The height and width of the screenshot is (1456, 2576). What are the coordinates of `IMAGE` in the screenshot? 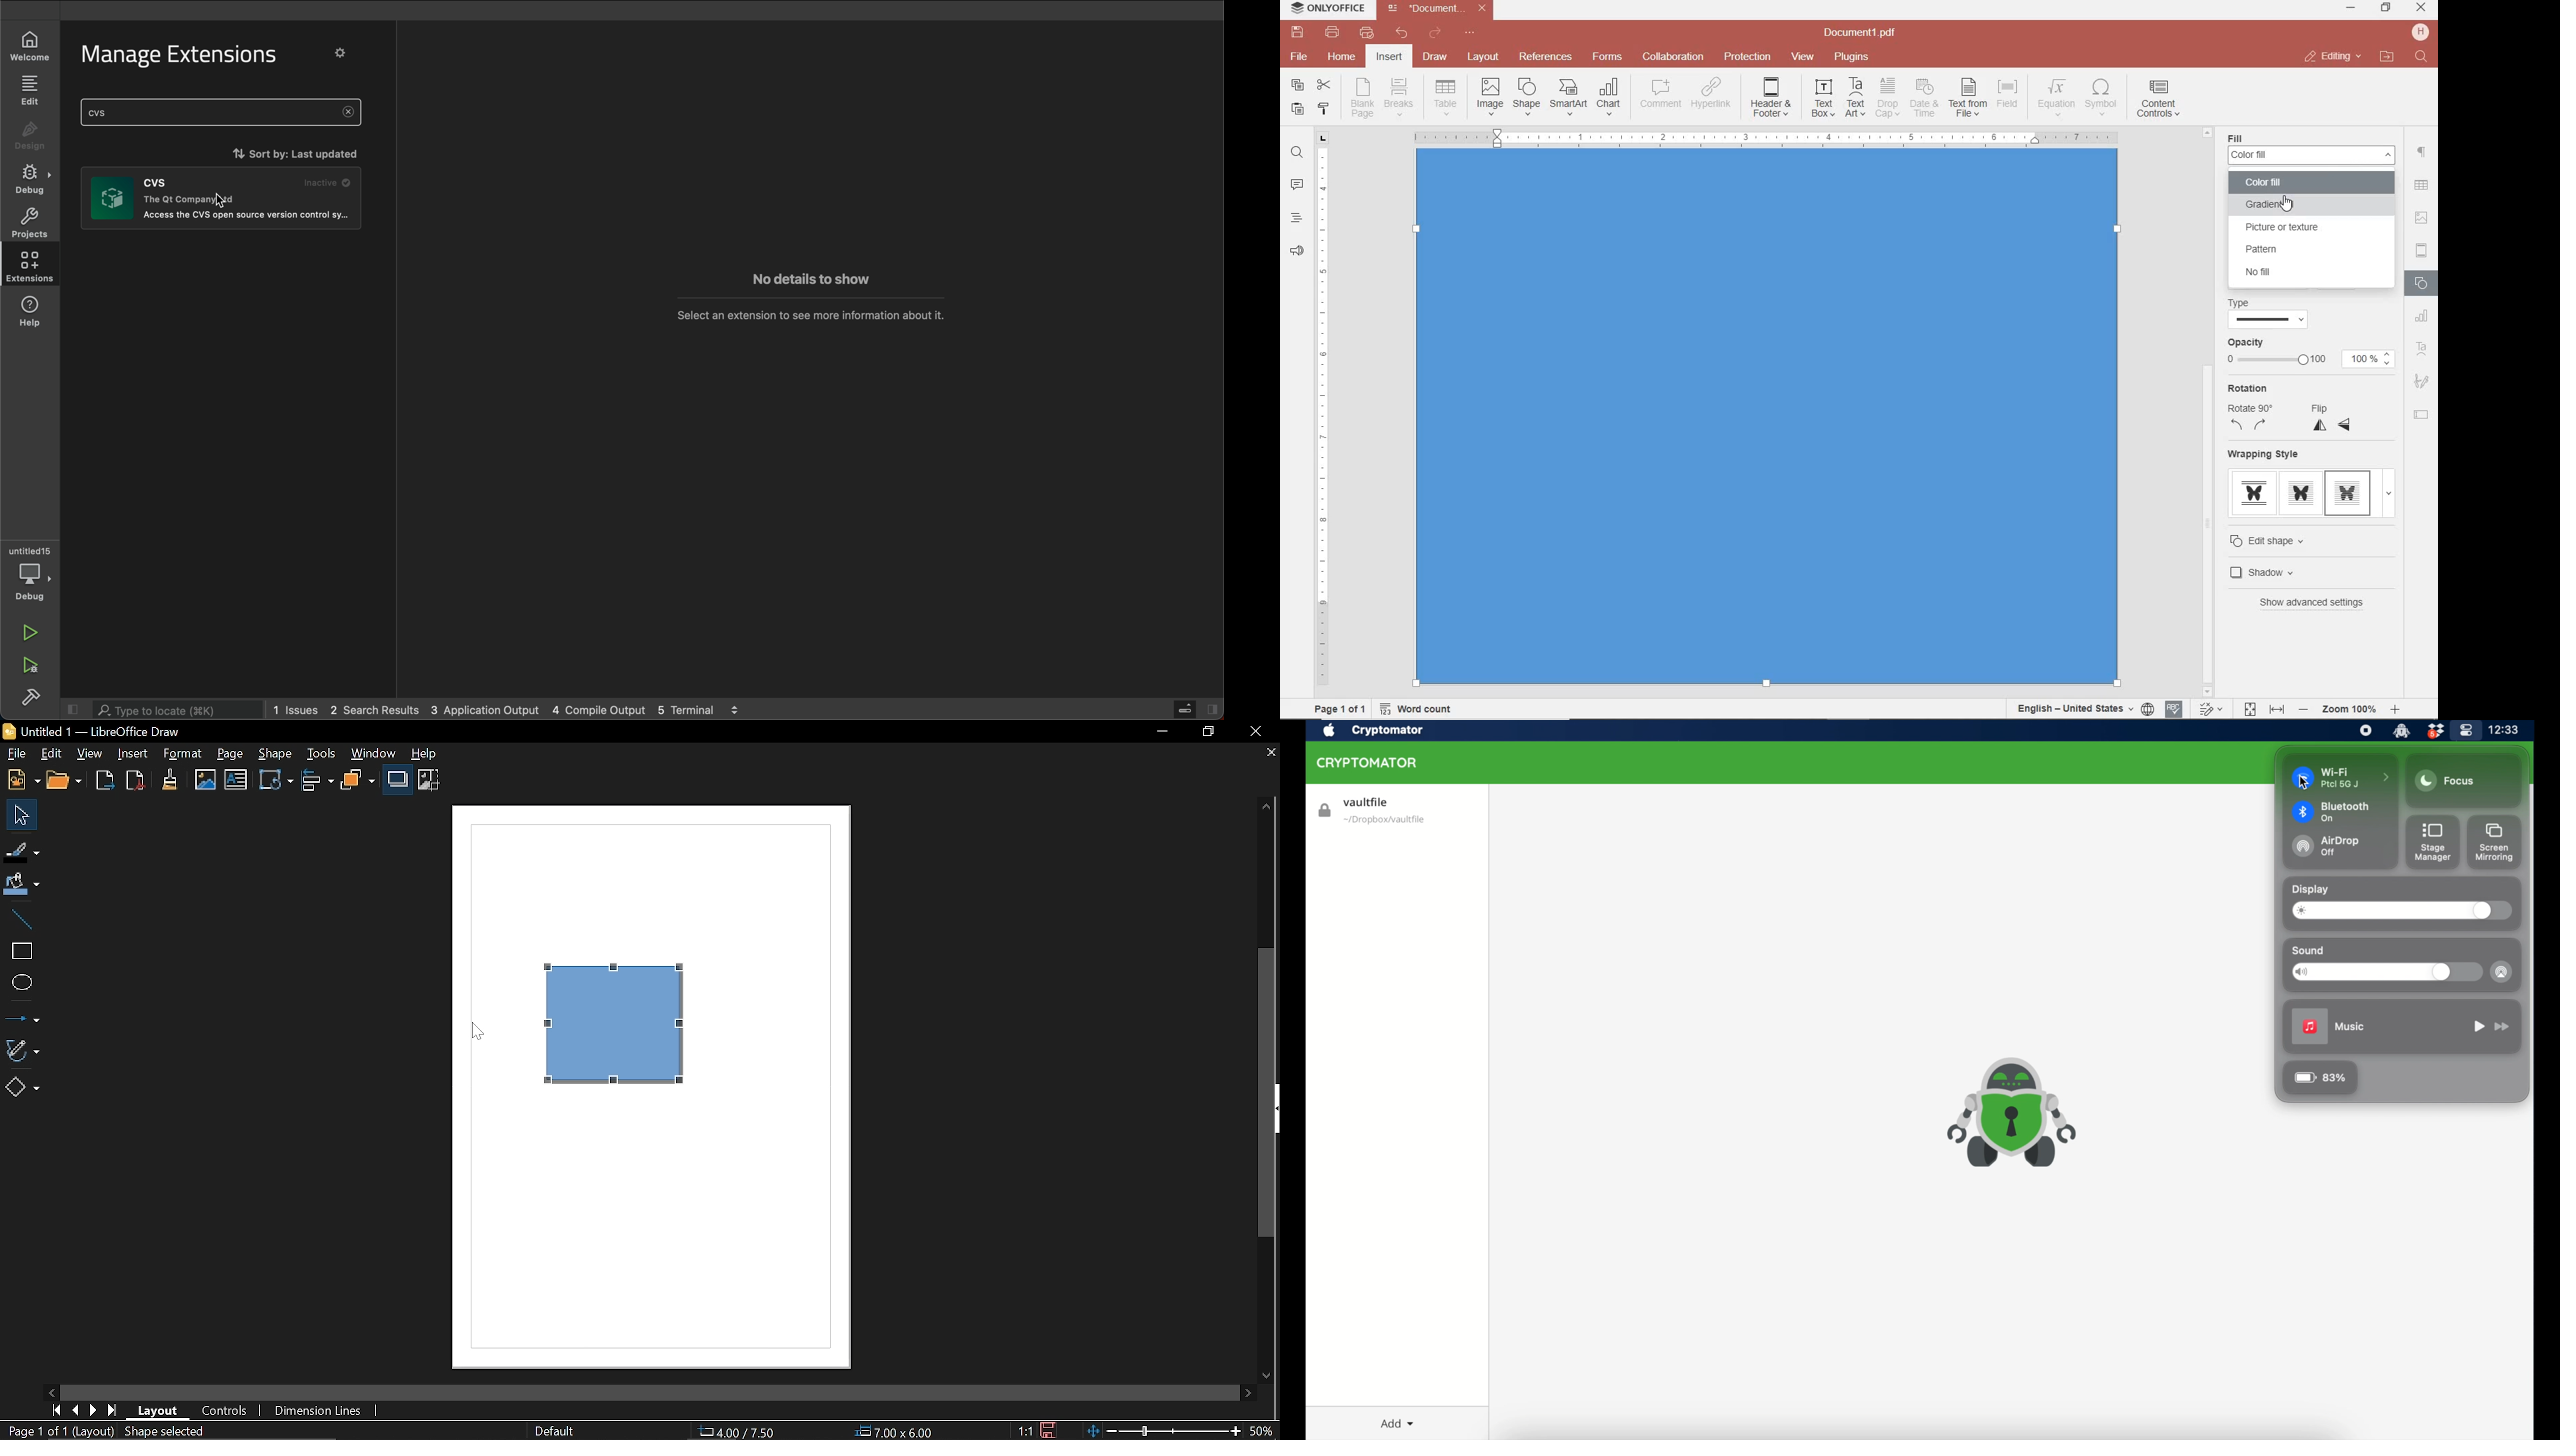 It's located at (2423, 219).